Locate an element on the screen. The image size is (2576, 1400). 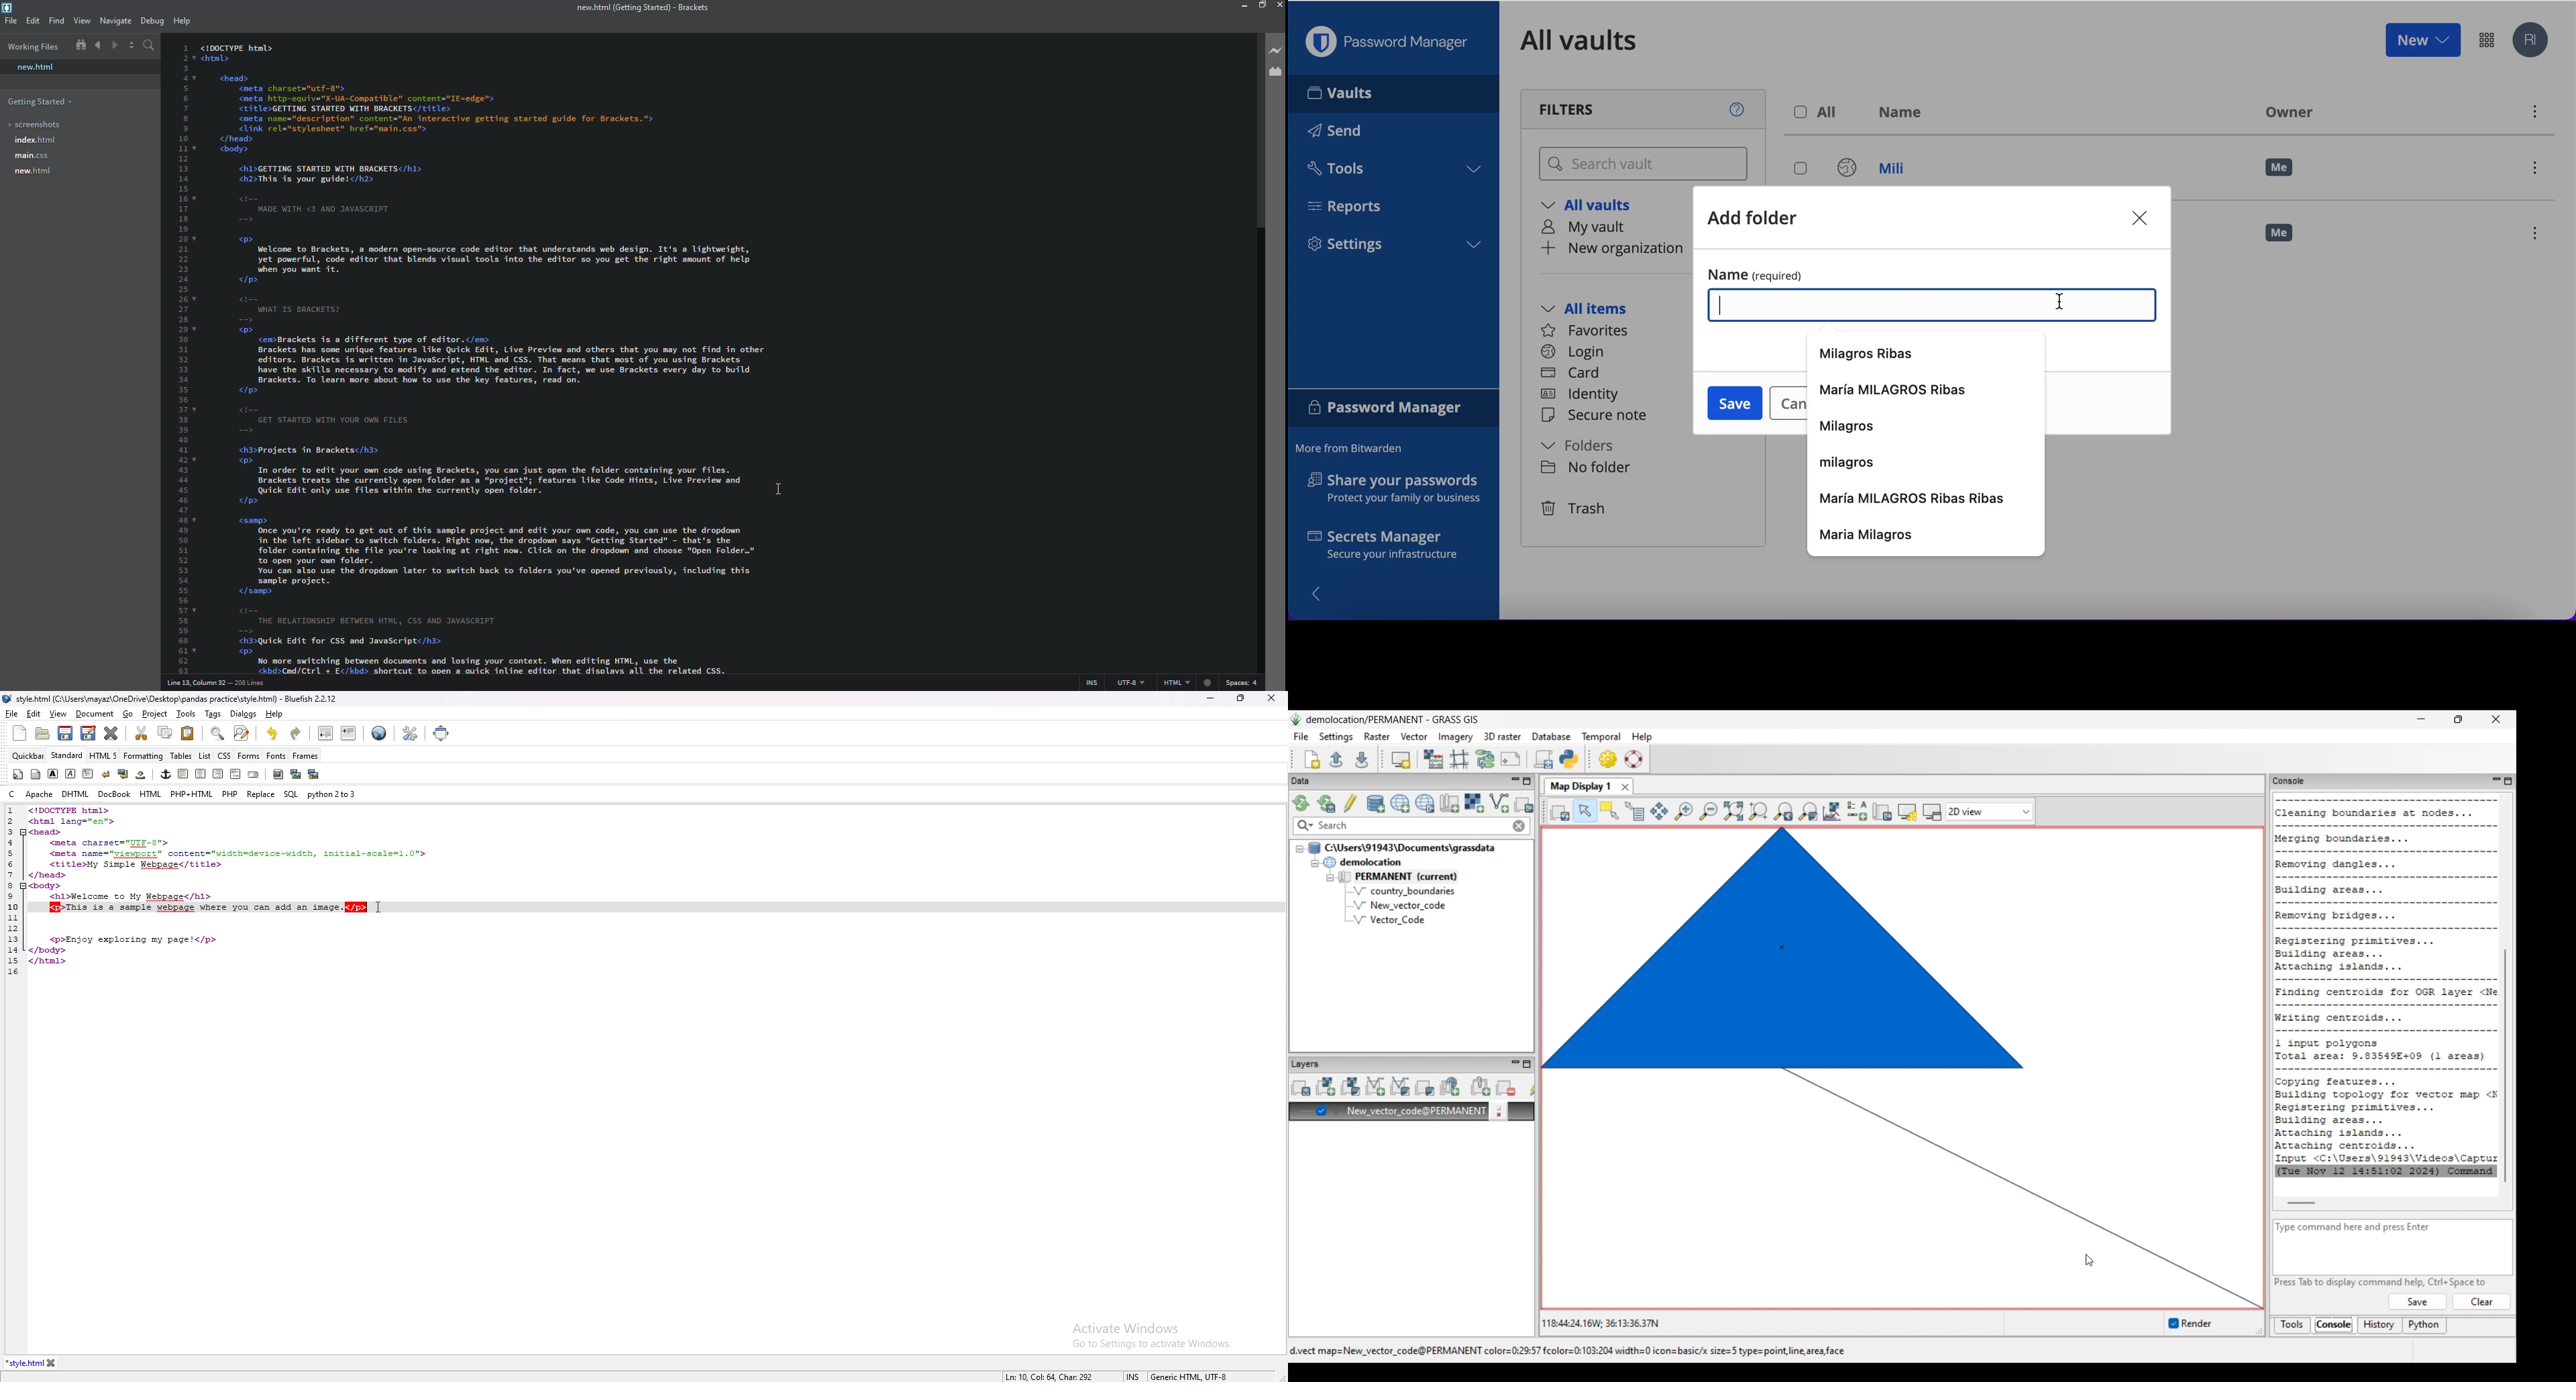
secrets manager secure your infrastructure is located at coordinates (1394, 547).